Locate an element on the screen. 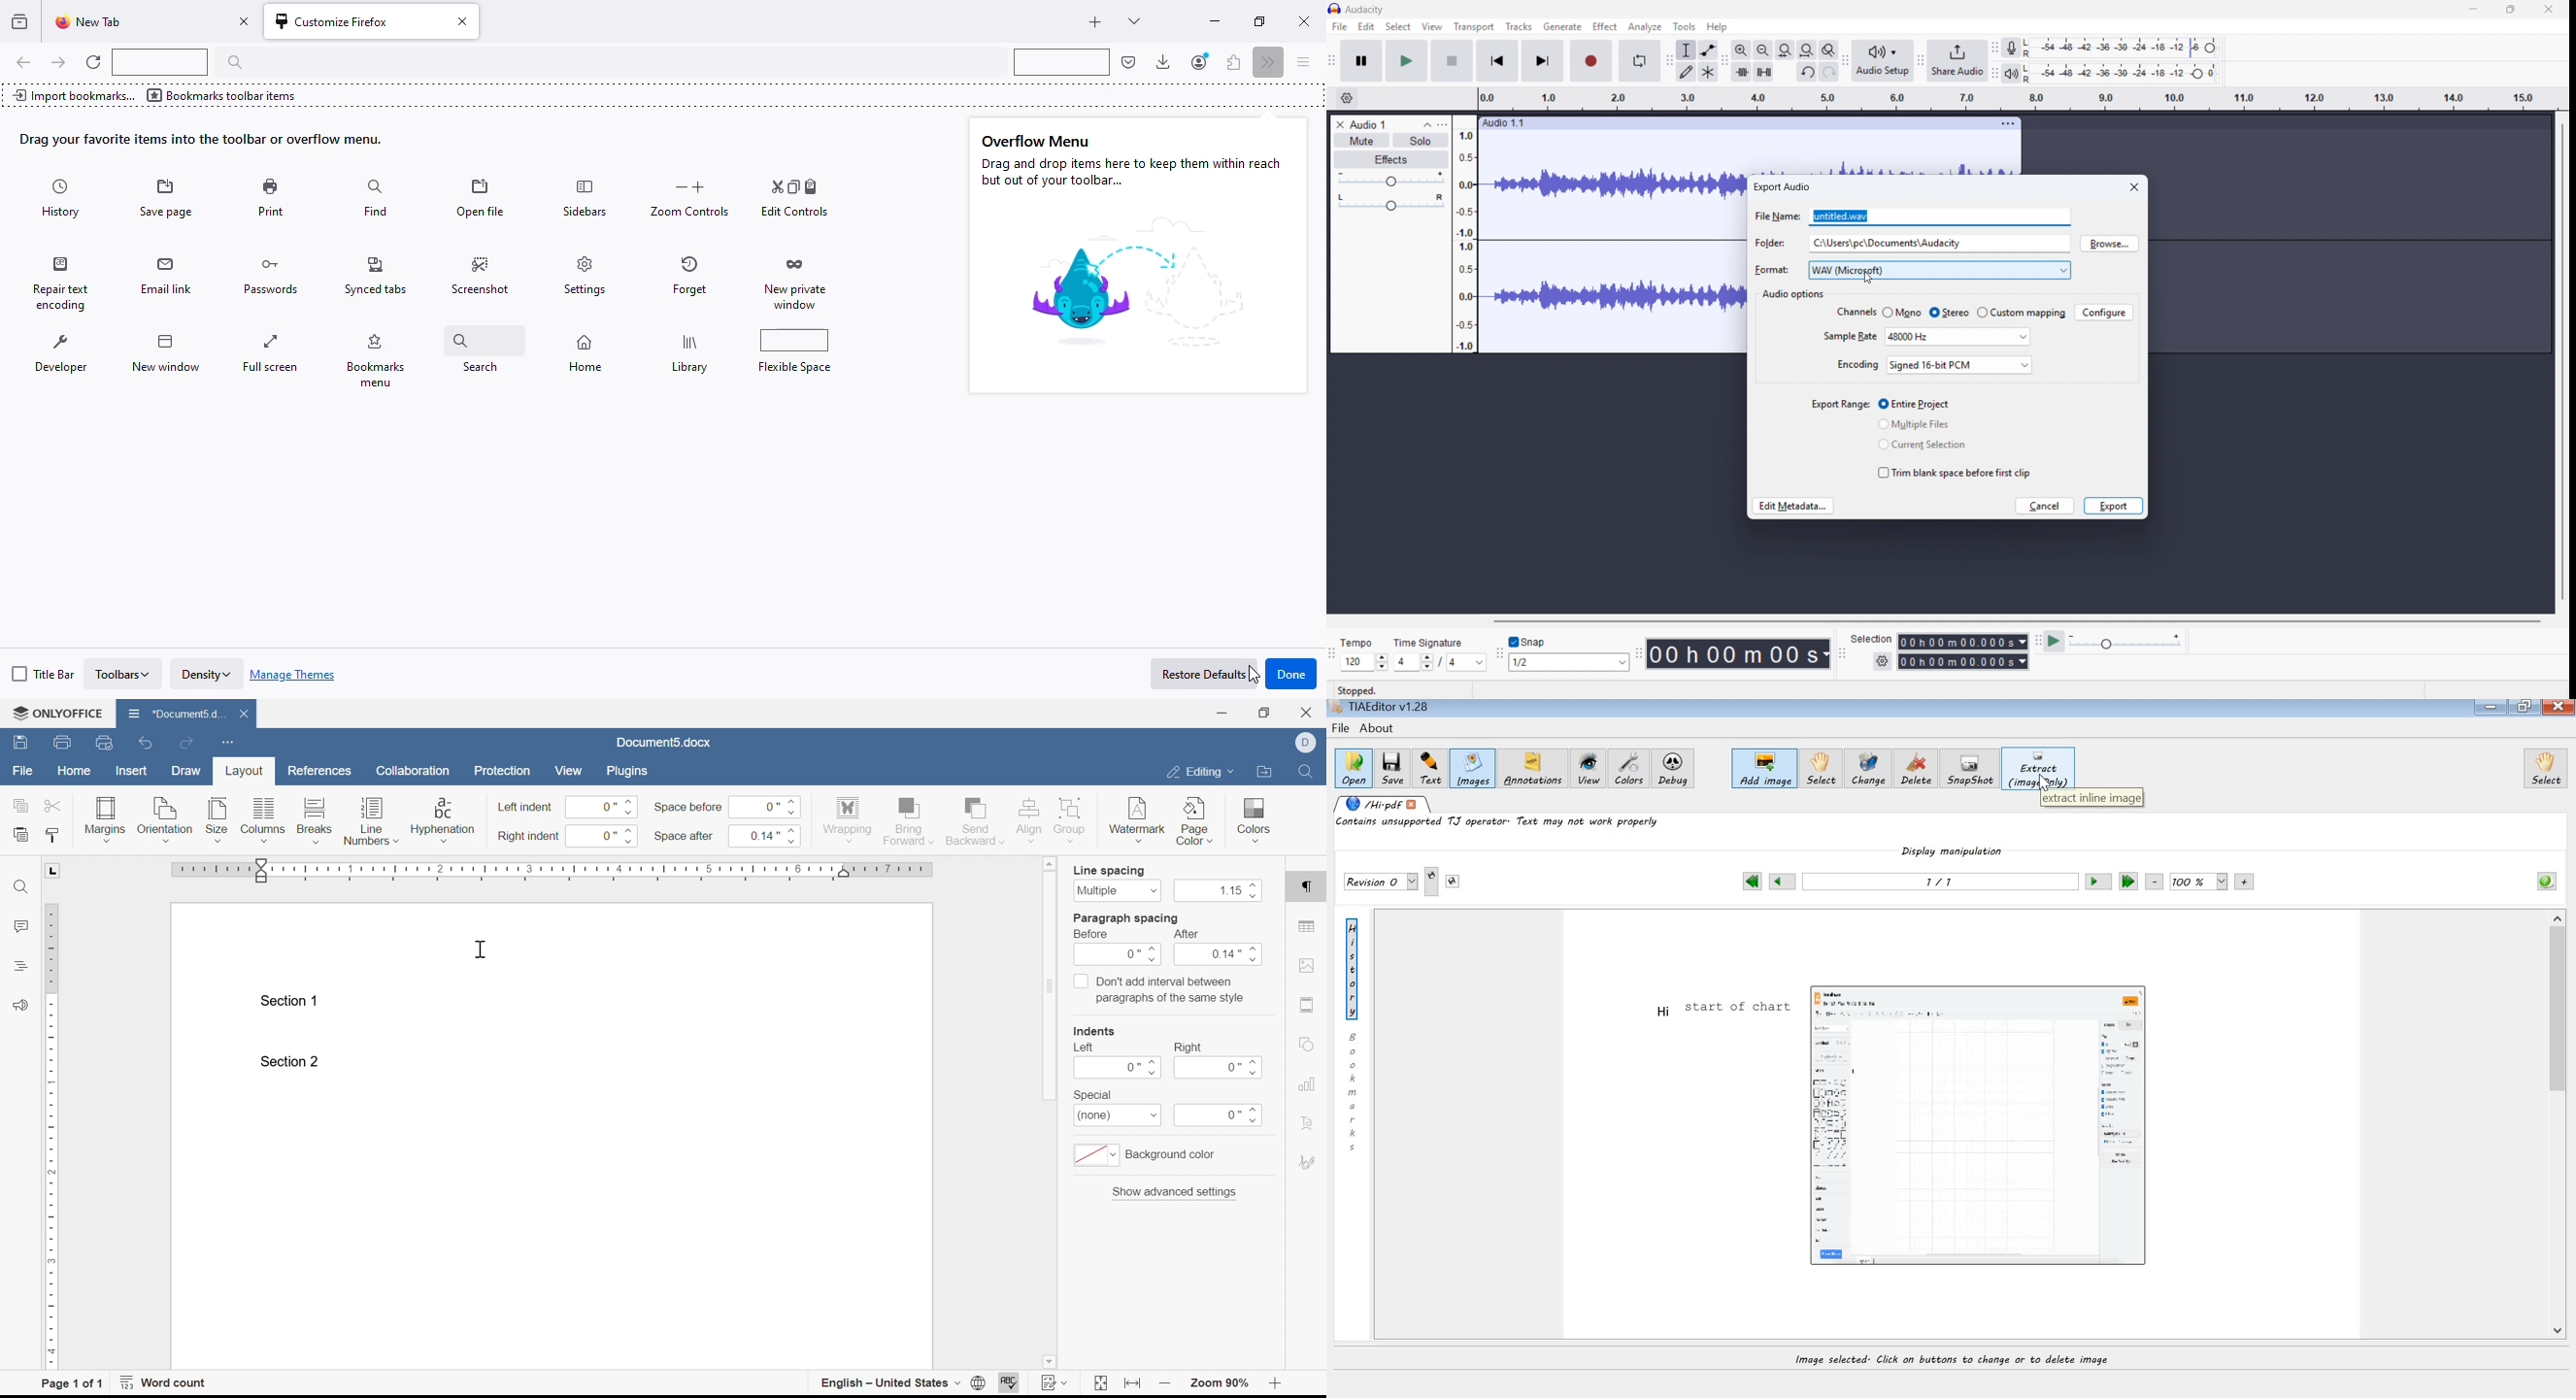  sidebars is located at coordinates (584, 200).